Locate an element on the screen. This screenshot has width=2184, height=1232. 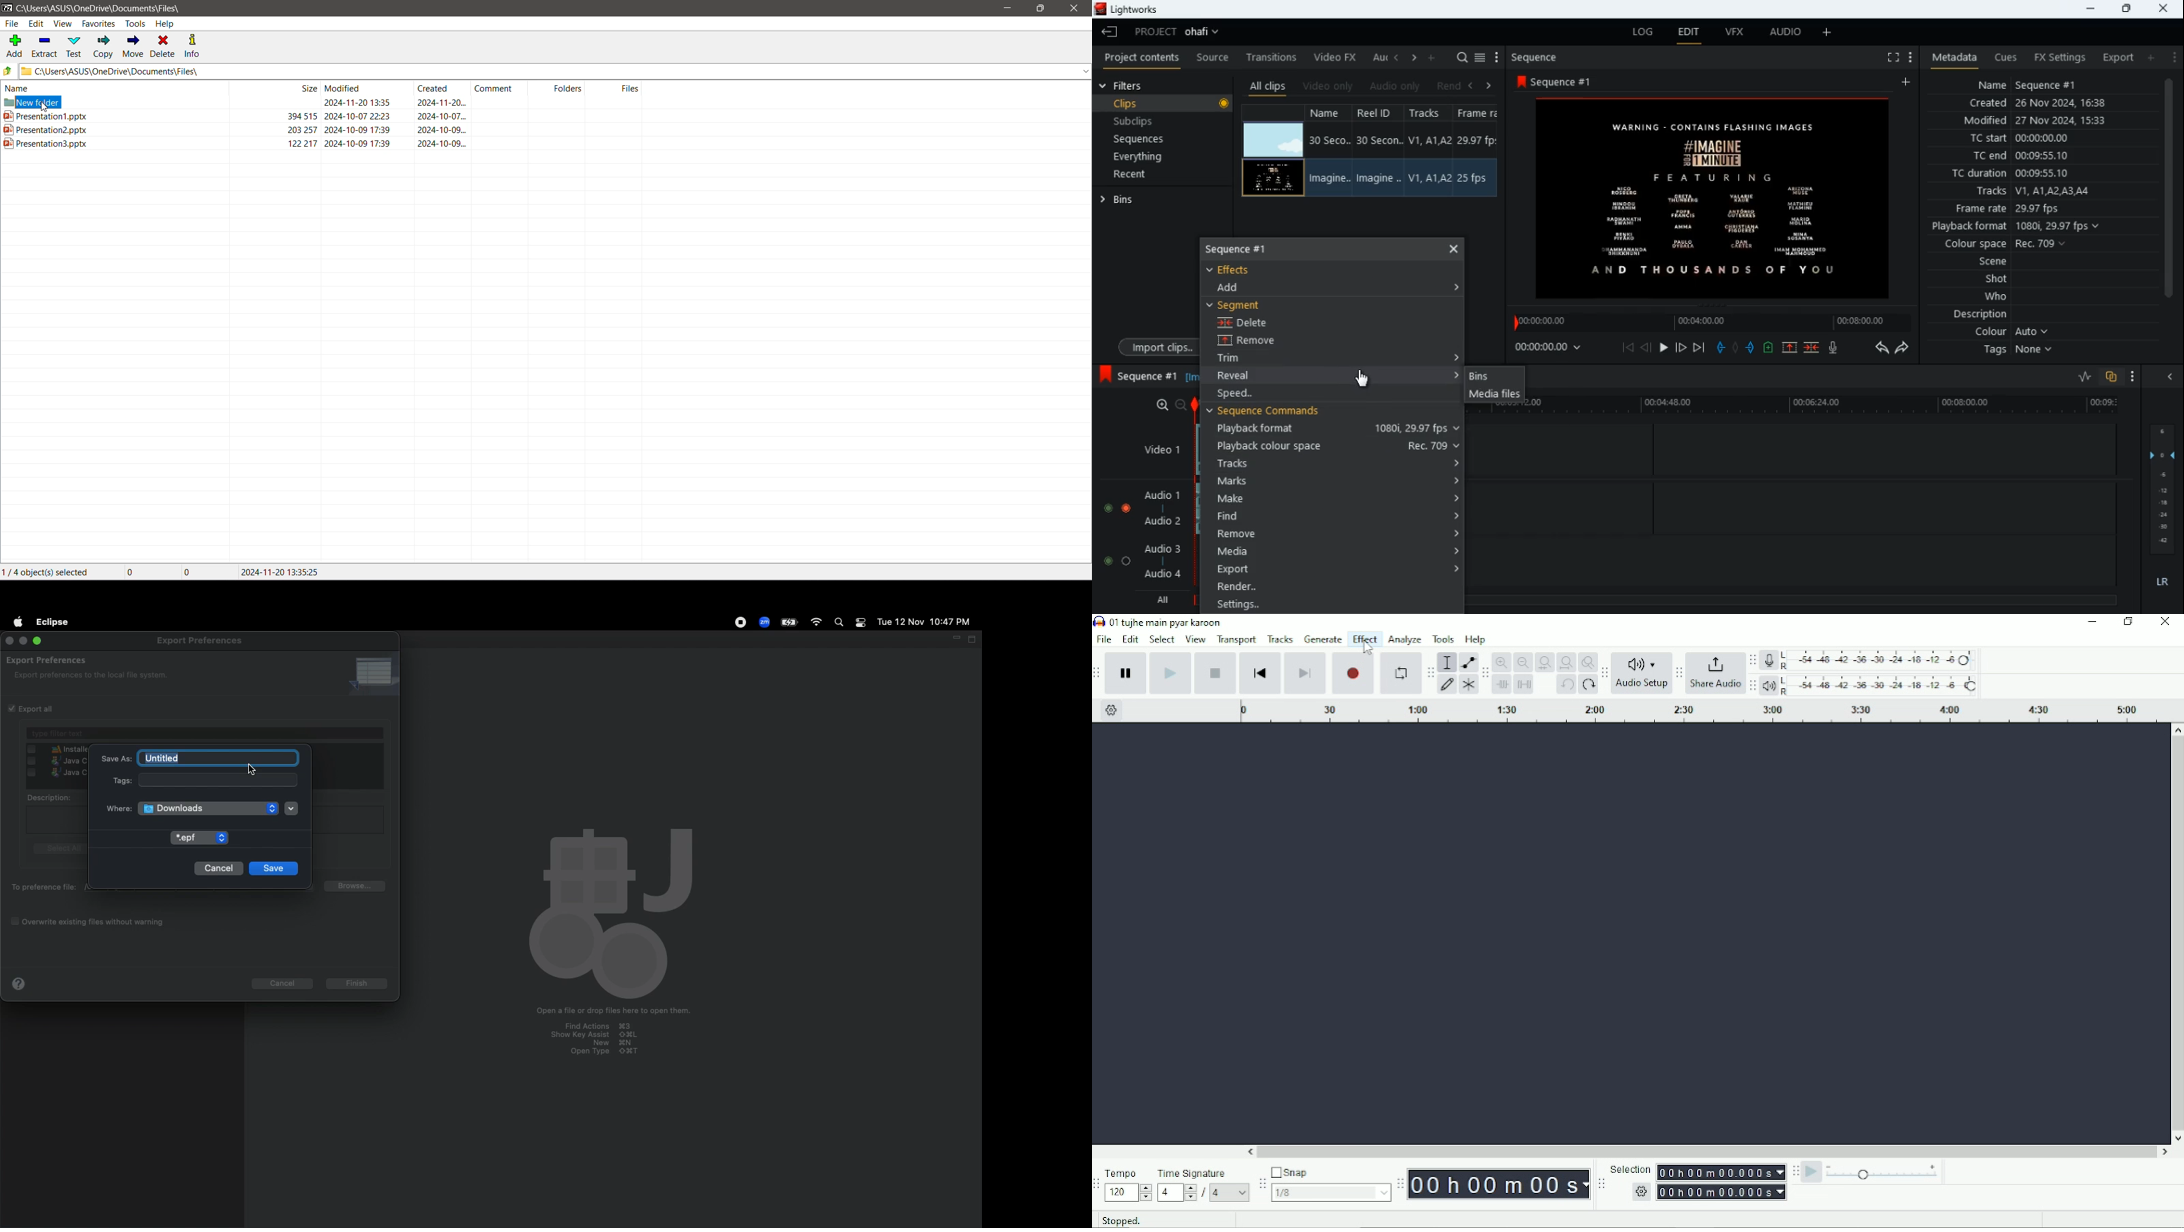
Favorites is located at coordinates (99, 23).